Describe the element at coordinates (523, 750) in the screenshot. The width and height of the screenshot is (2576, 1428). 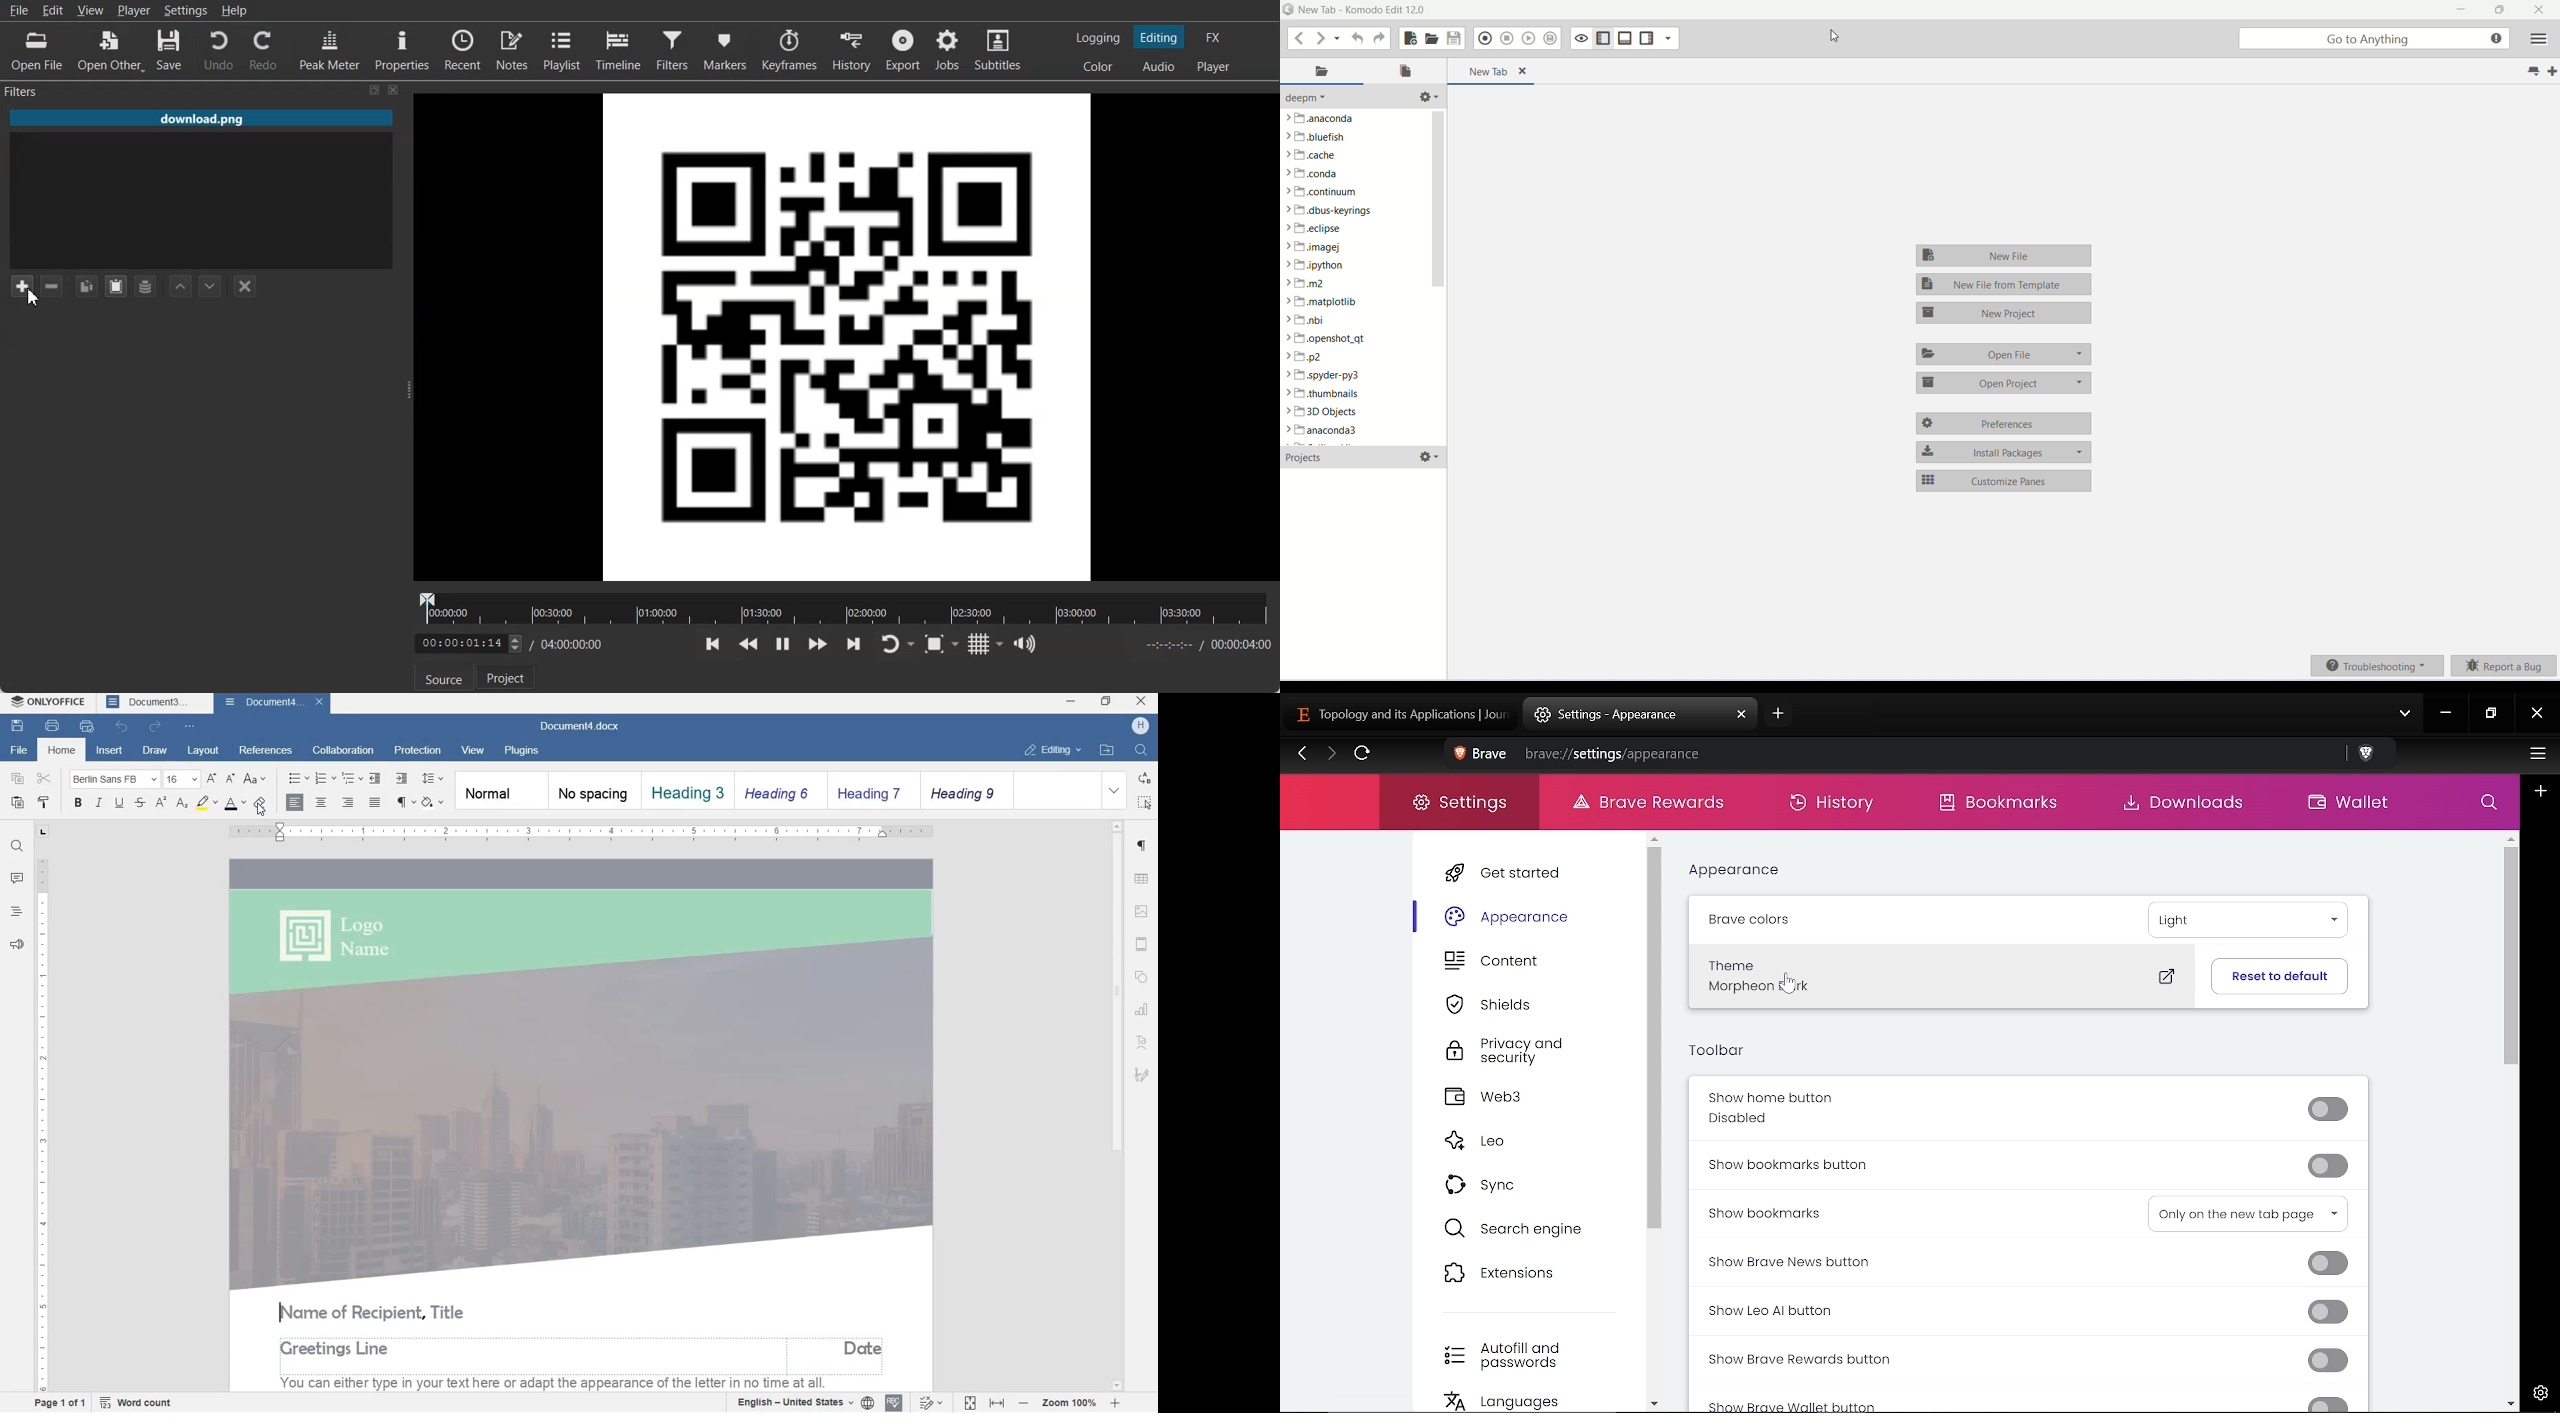
I see `plugins` at that location.